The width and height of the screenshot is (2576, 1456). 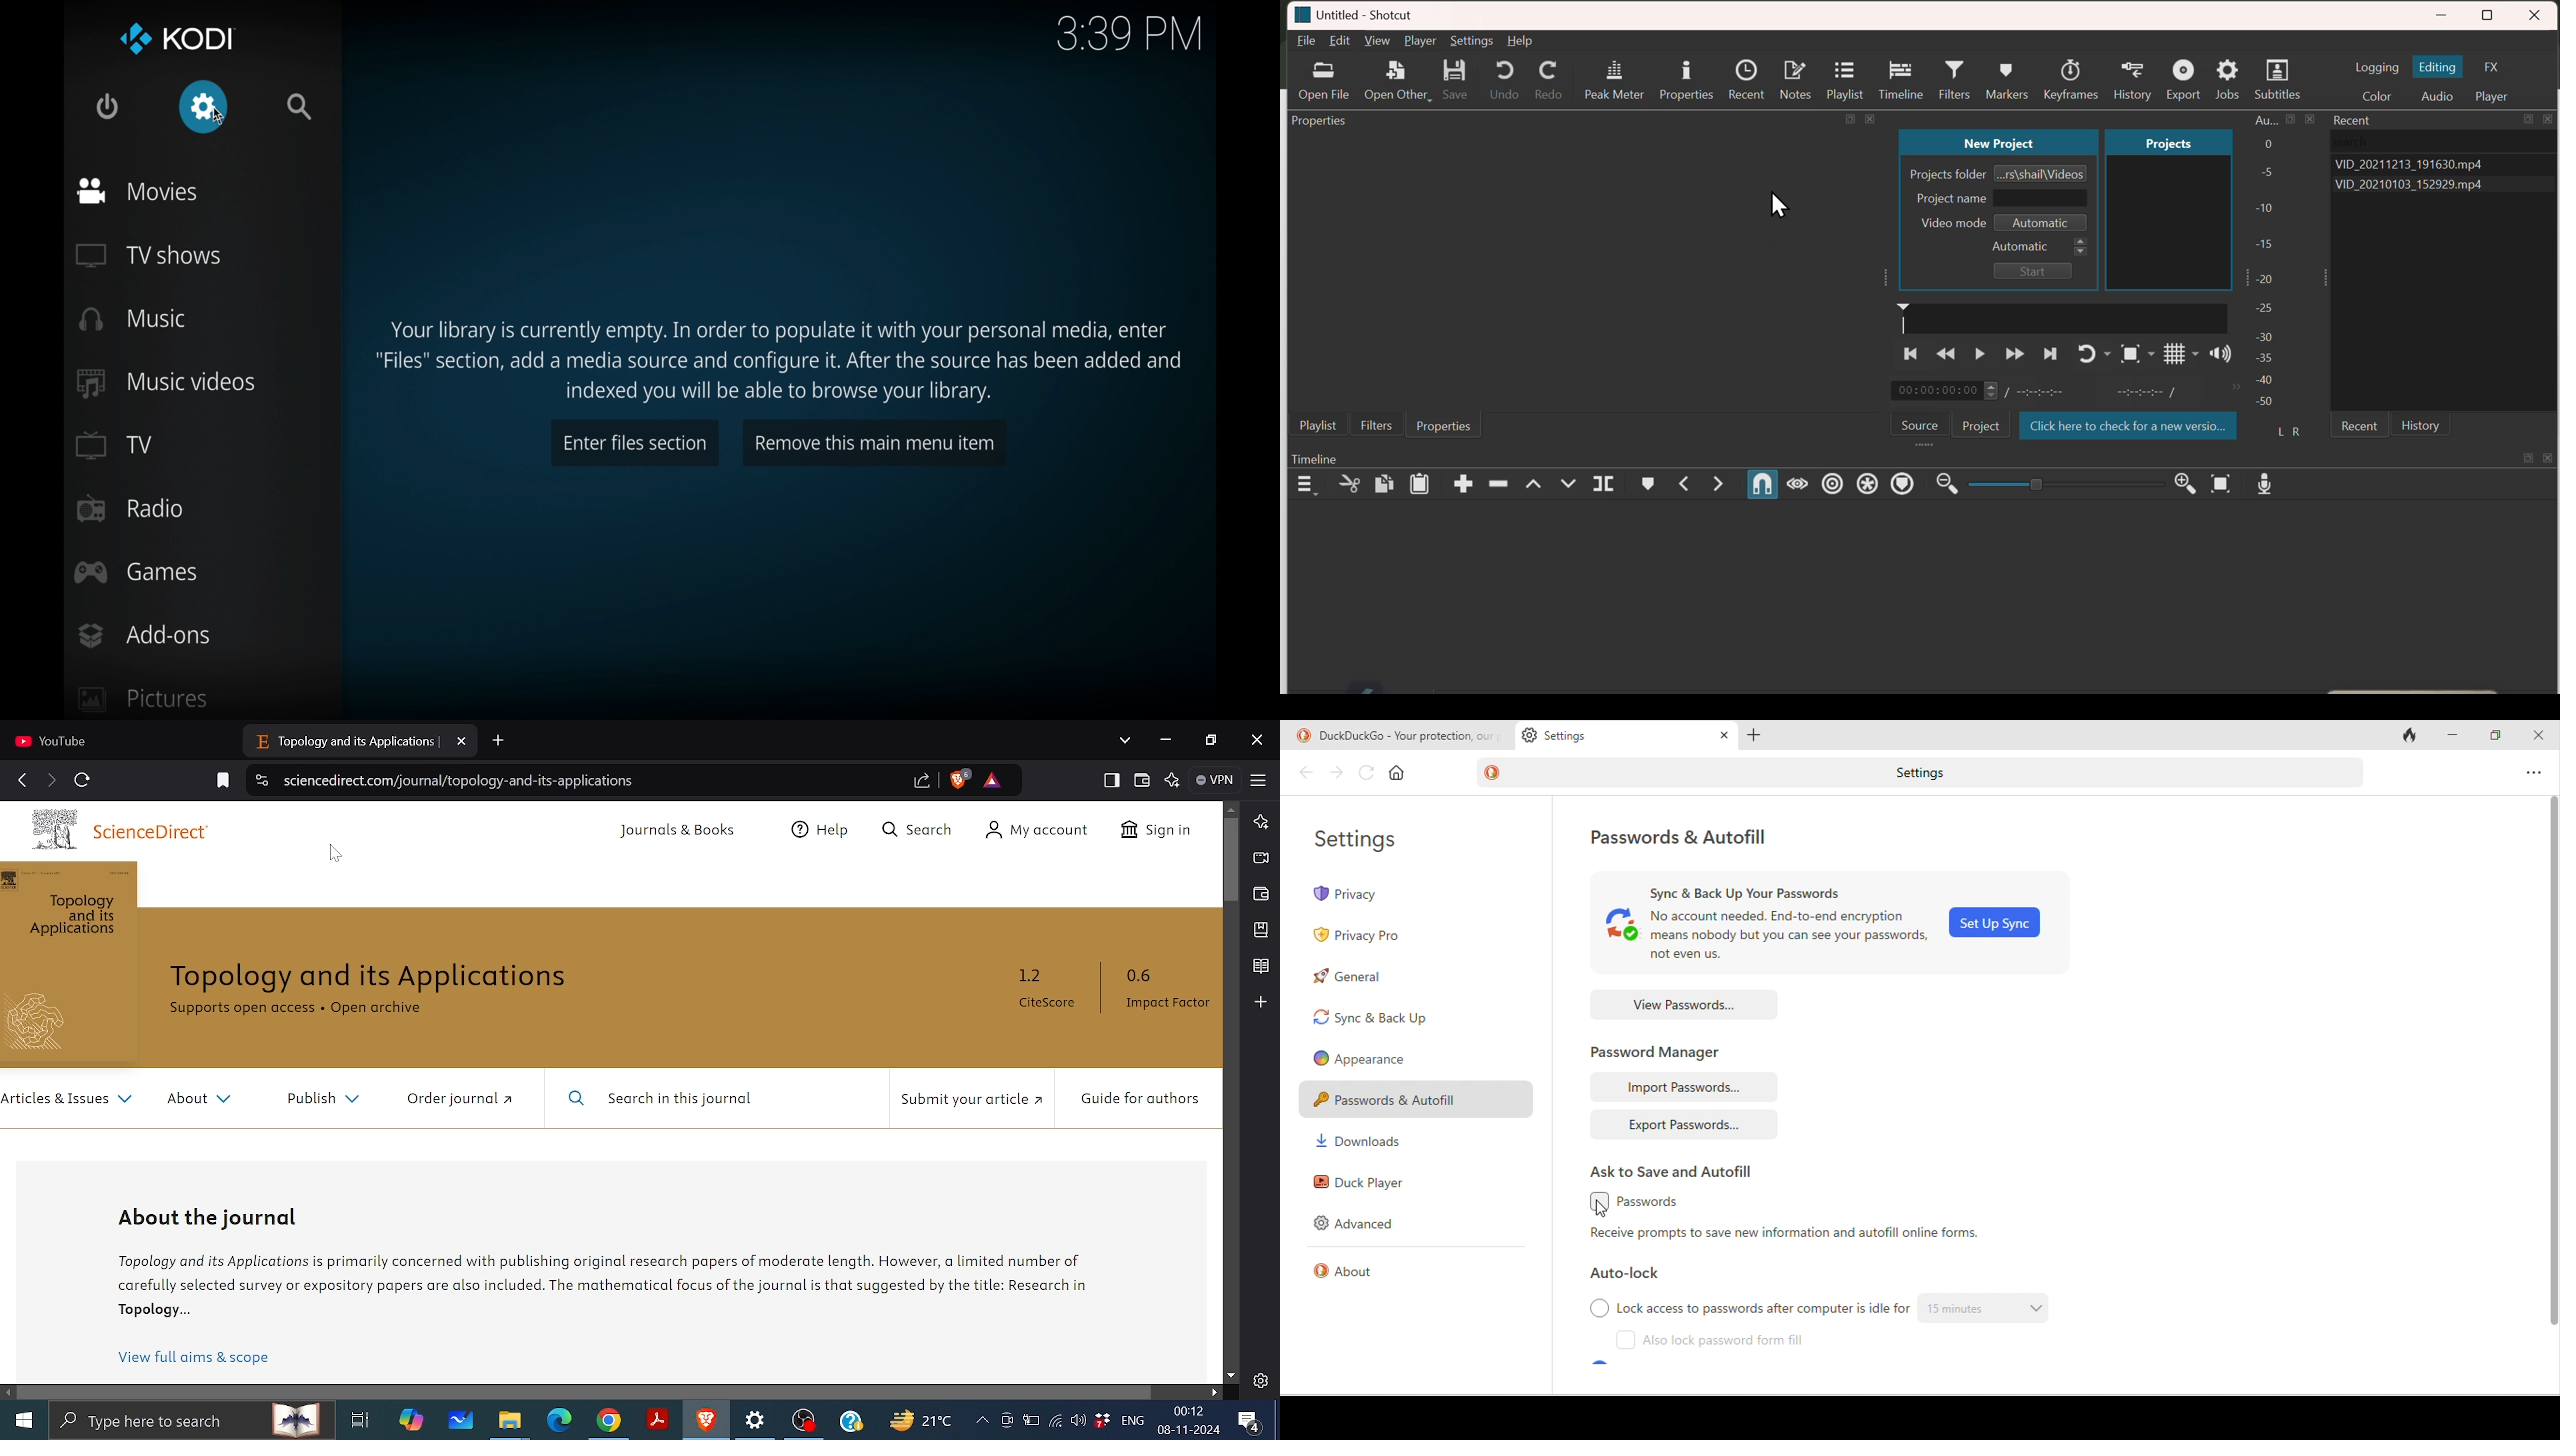 I want to click on Drag Handle, so click(x=2245, y=279).